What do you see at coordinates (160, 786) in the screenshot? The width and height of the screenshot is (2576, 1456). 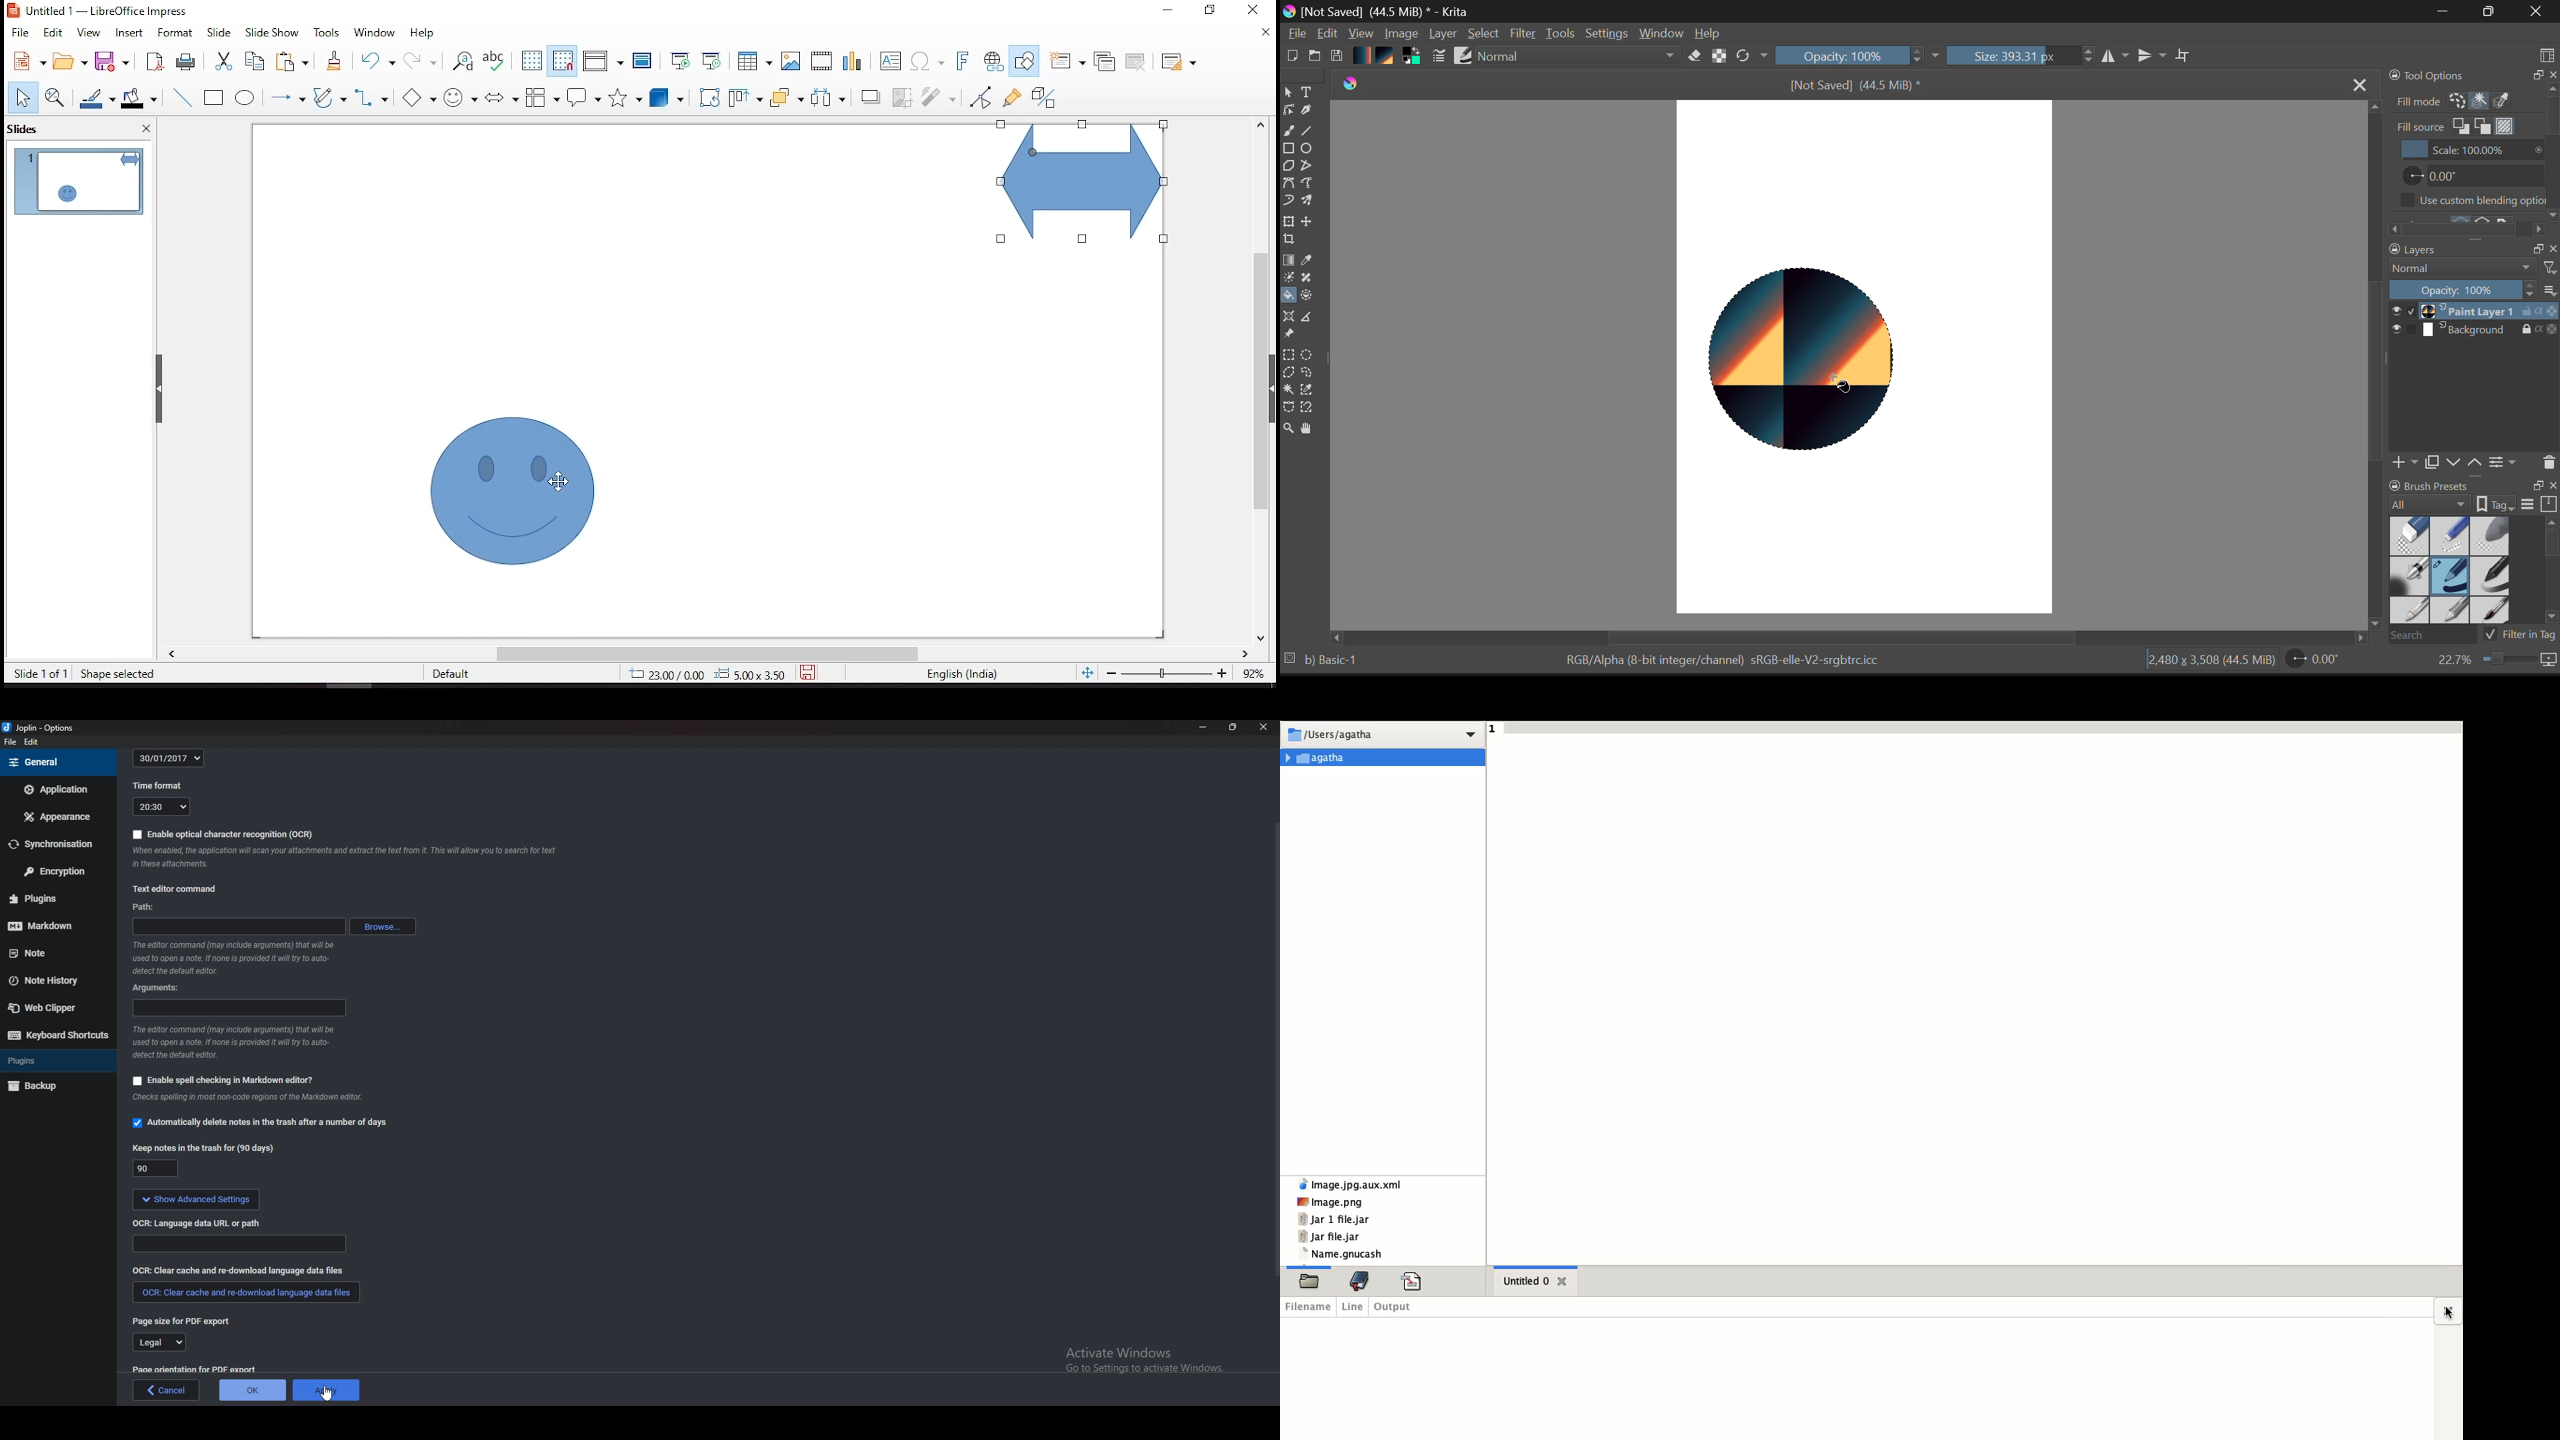 I see `Time format` at bounding box center [160, 786].